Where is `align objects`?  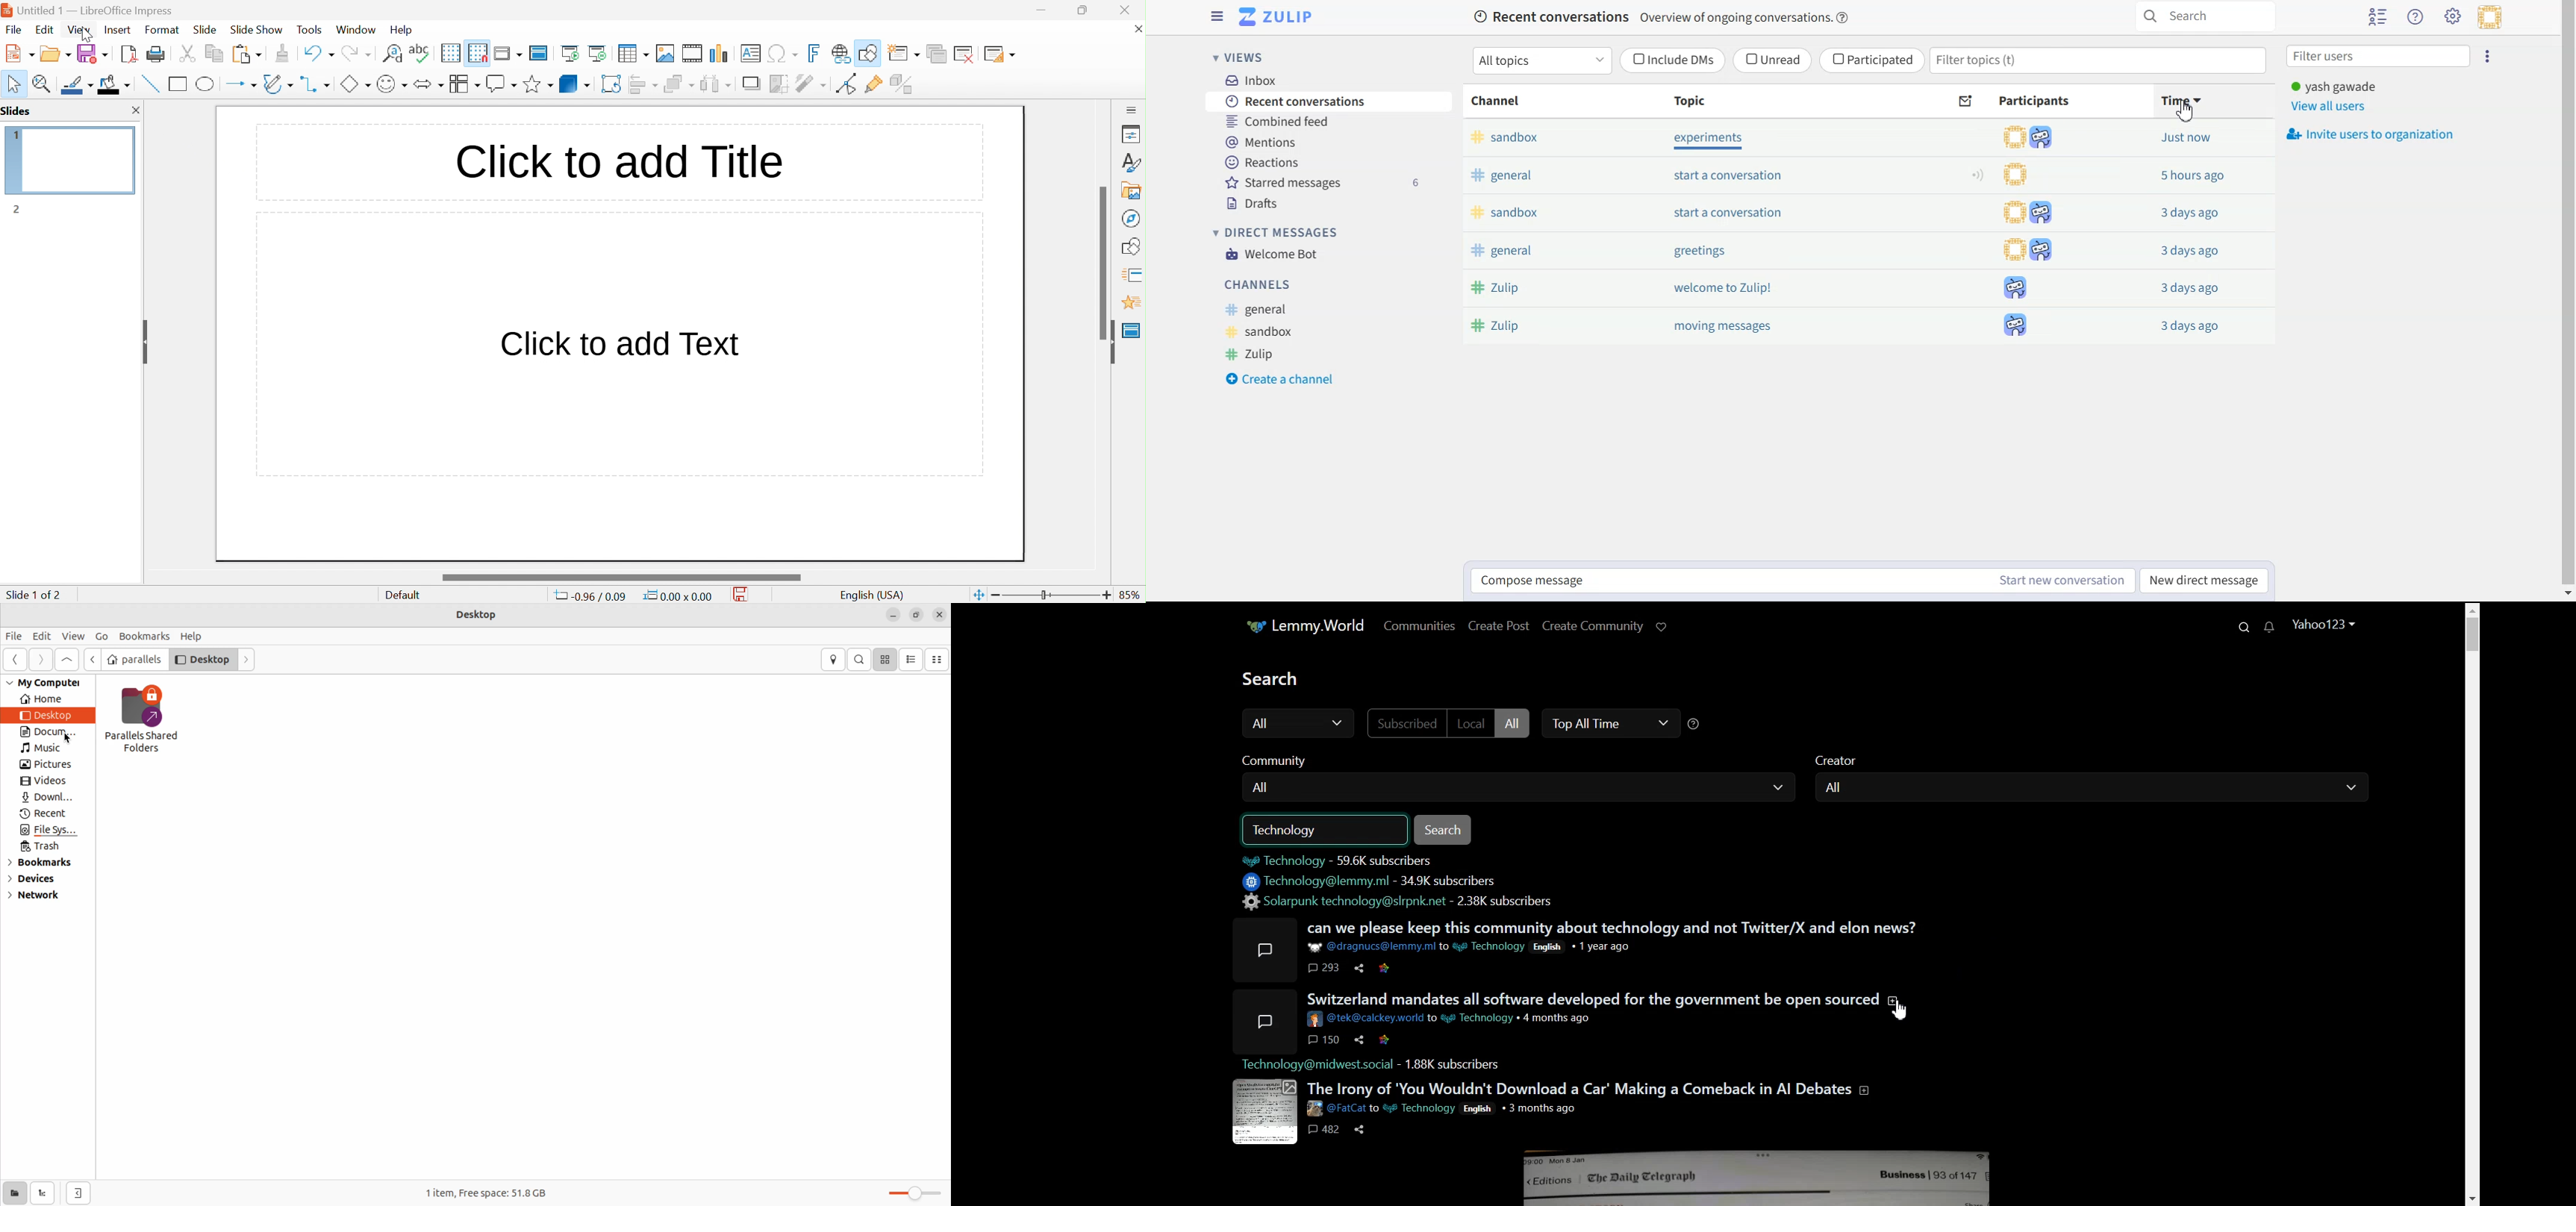
align objects is located at coordinates (645, 84).